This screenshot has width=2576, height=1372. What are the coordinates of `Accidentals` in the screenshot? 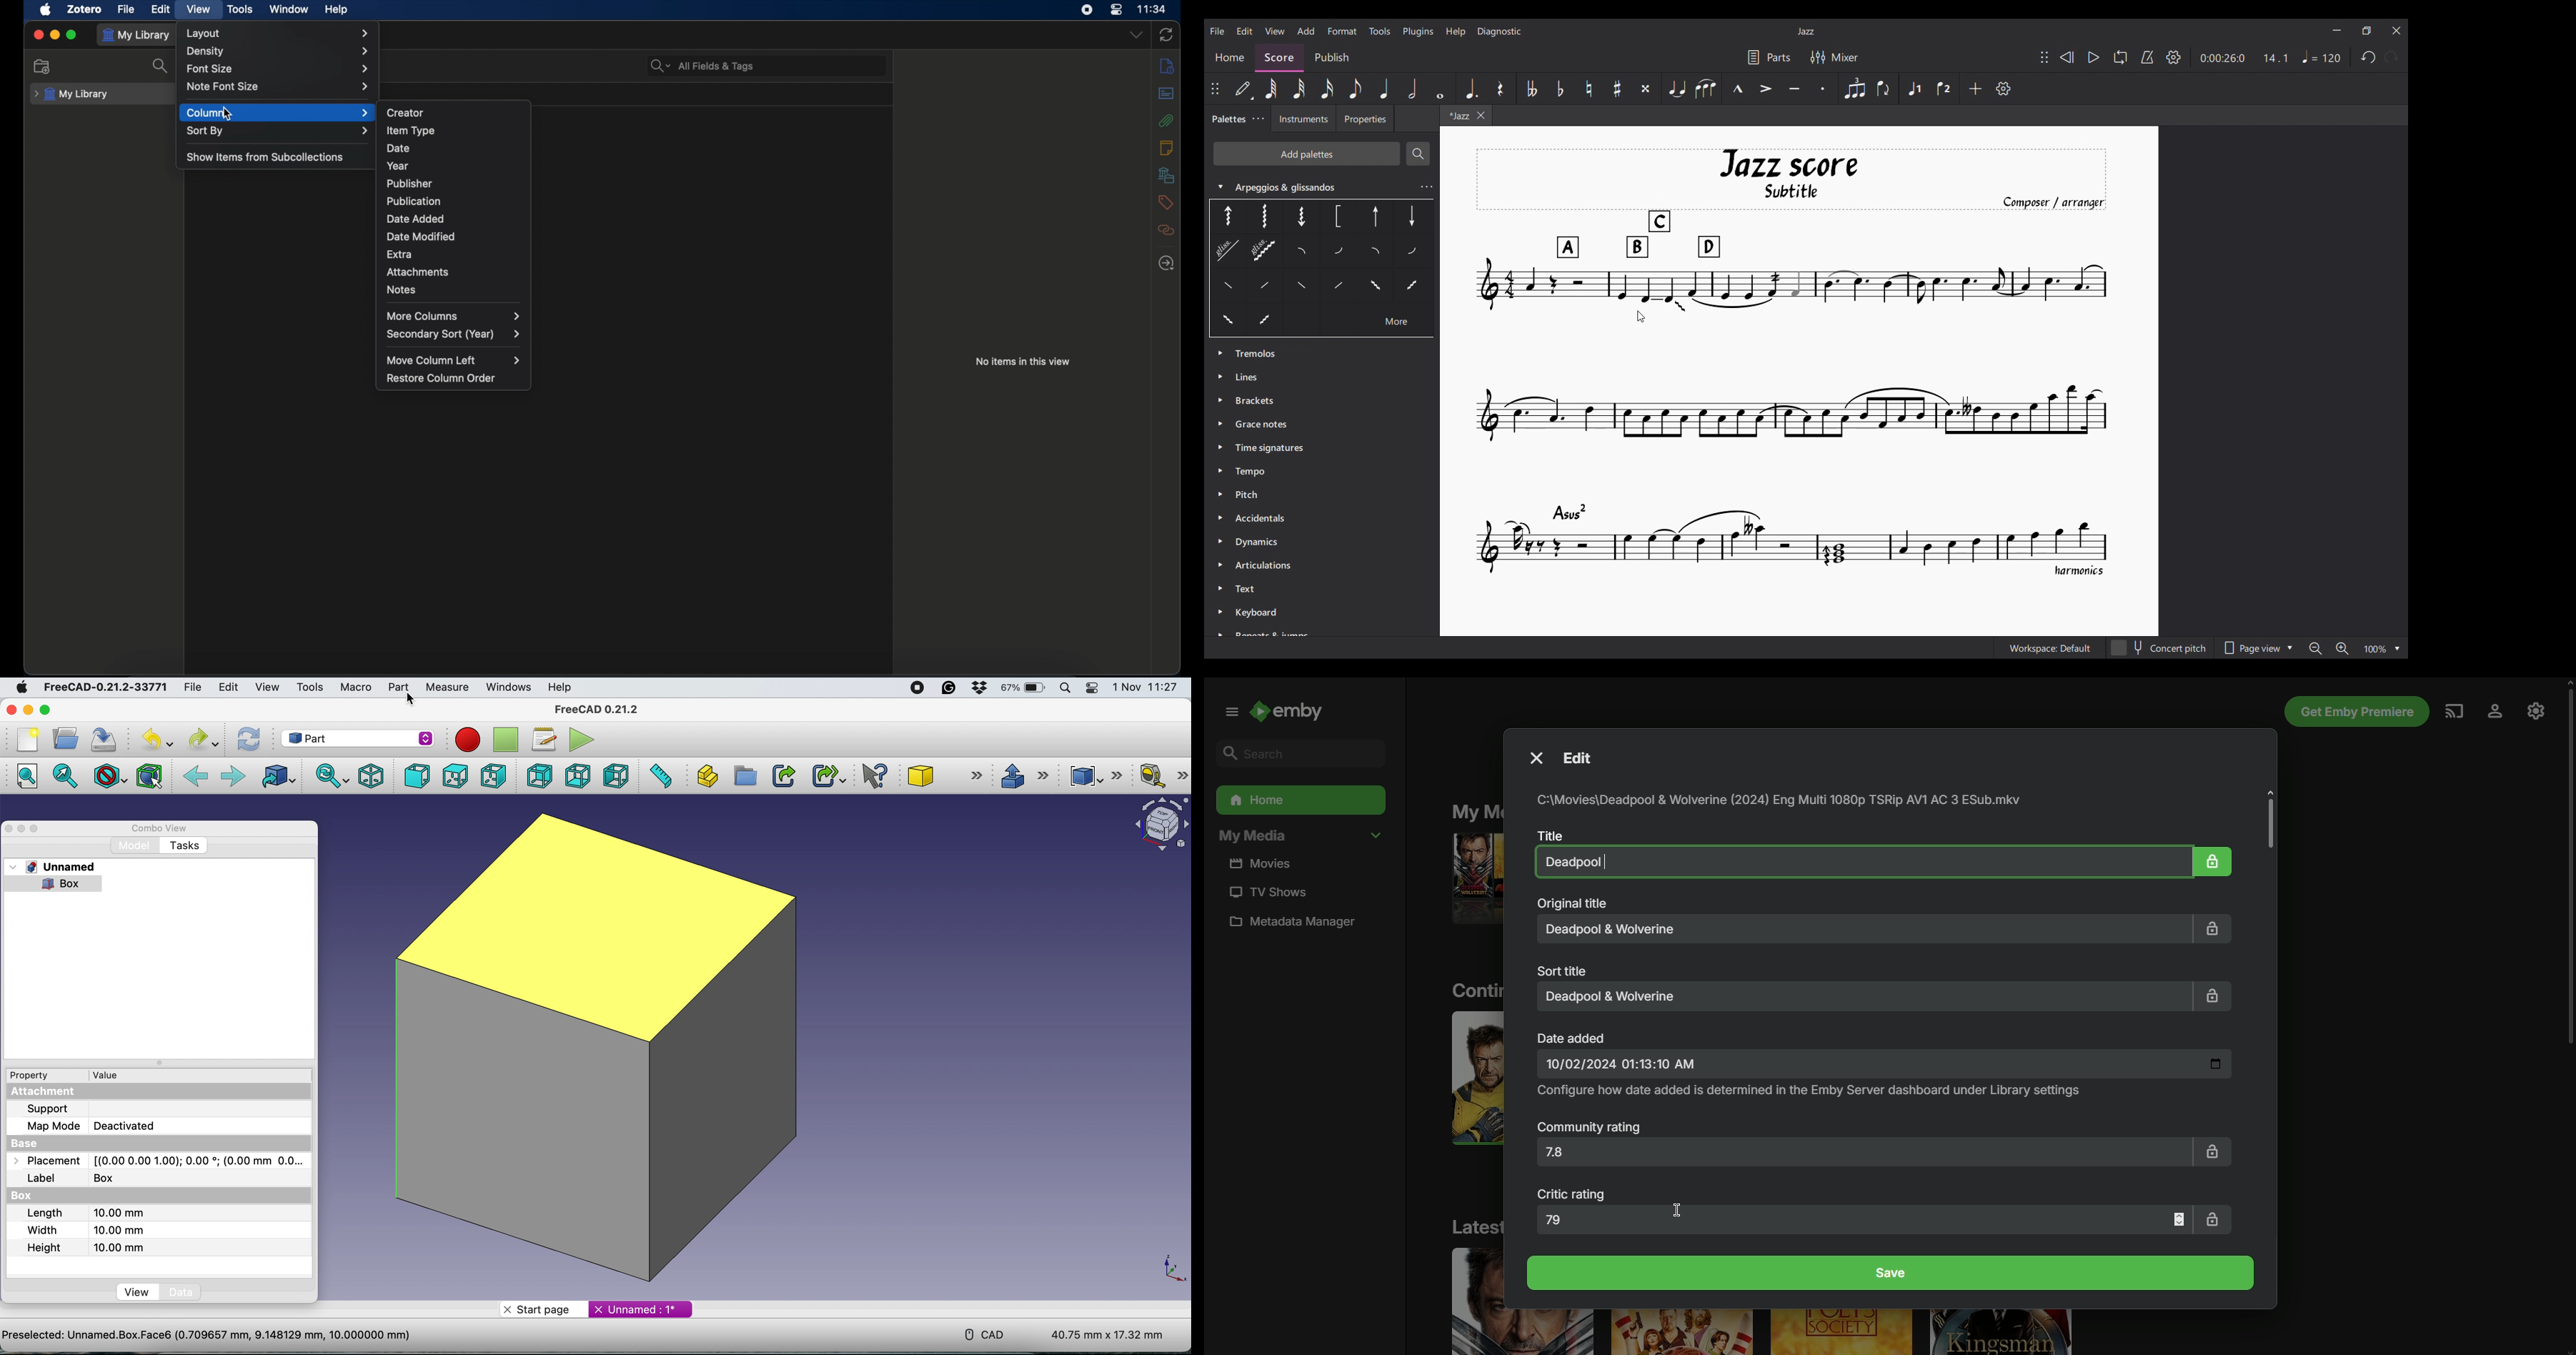 It's located at (1267, 516).